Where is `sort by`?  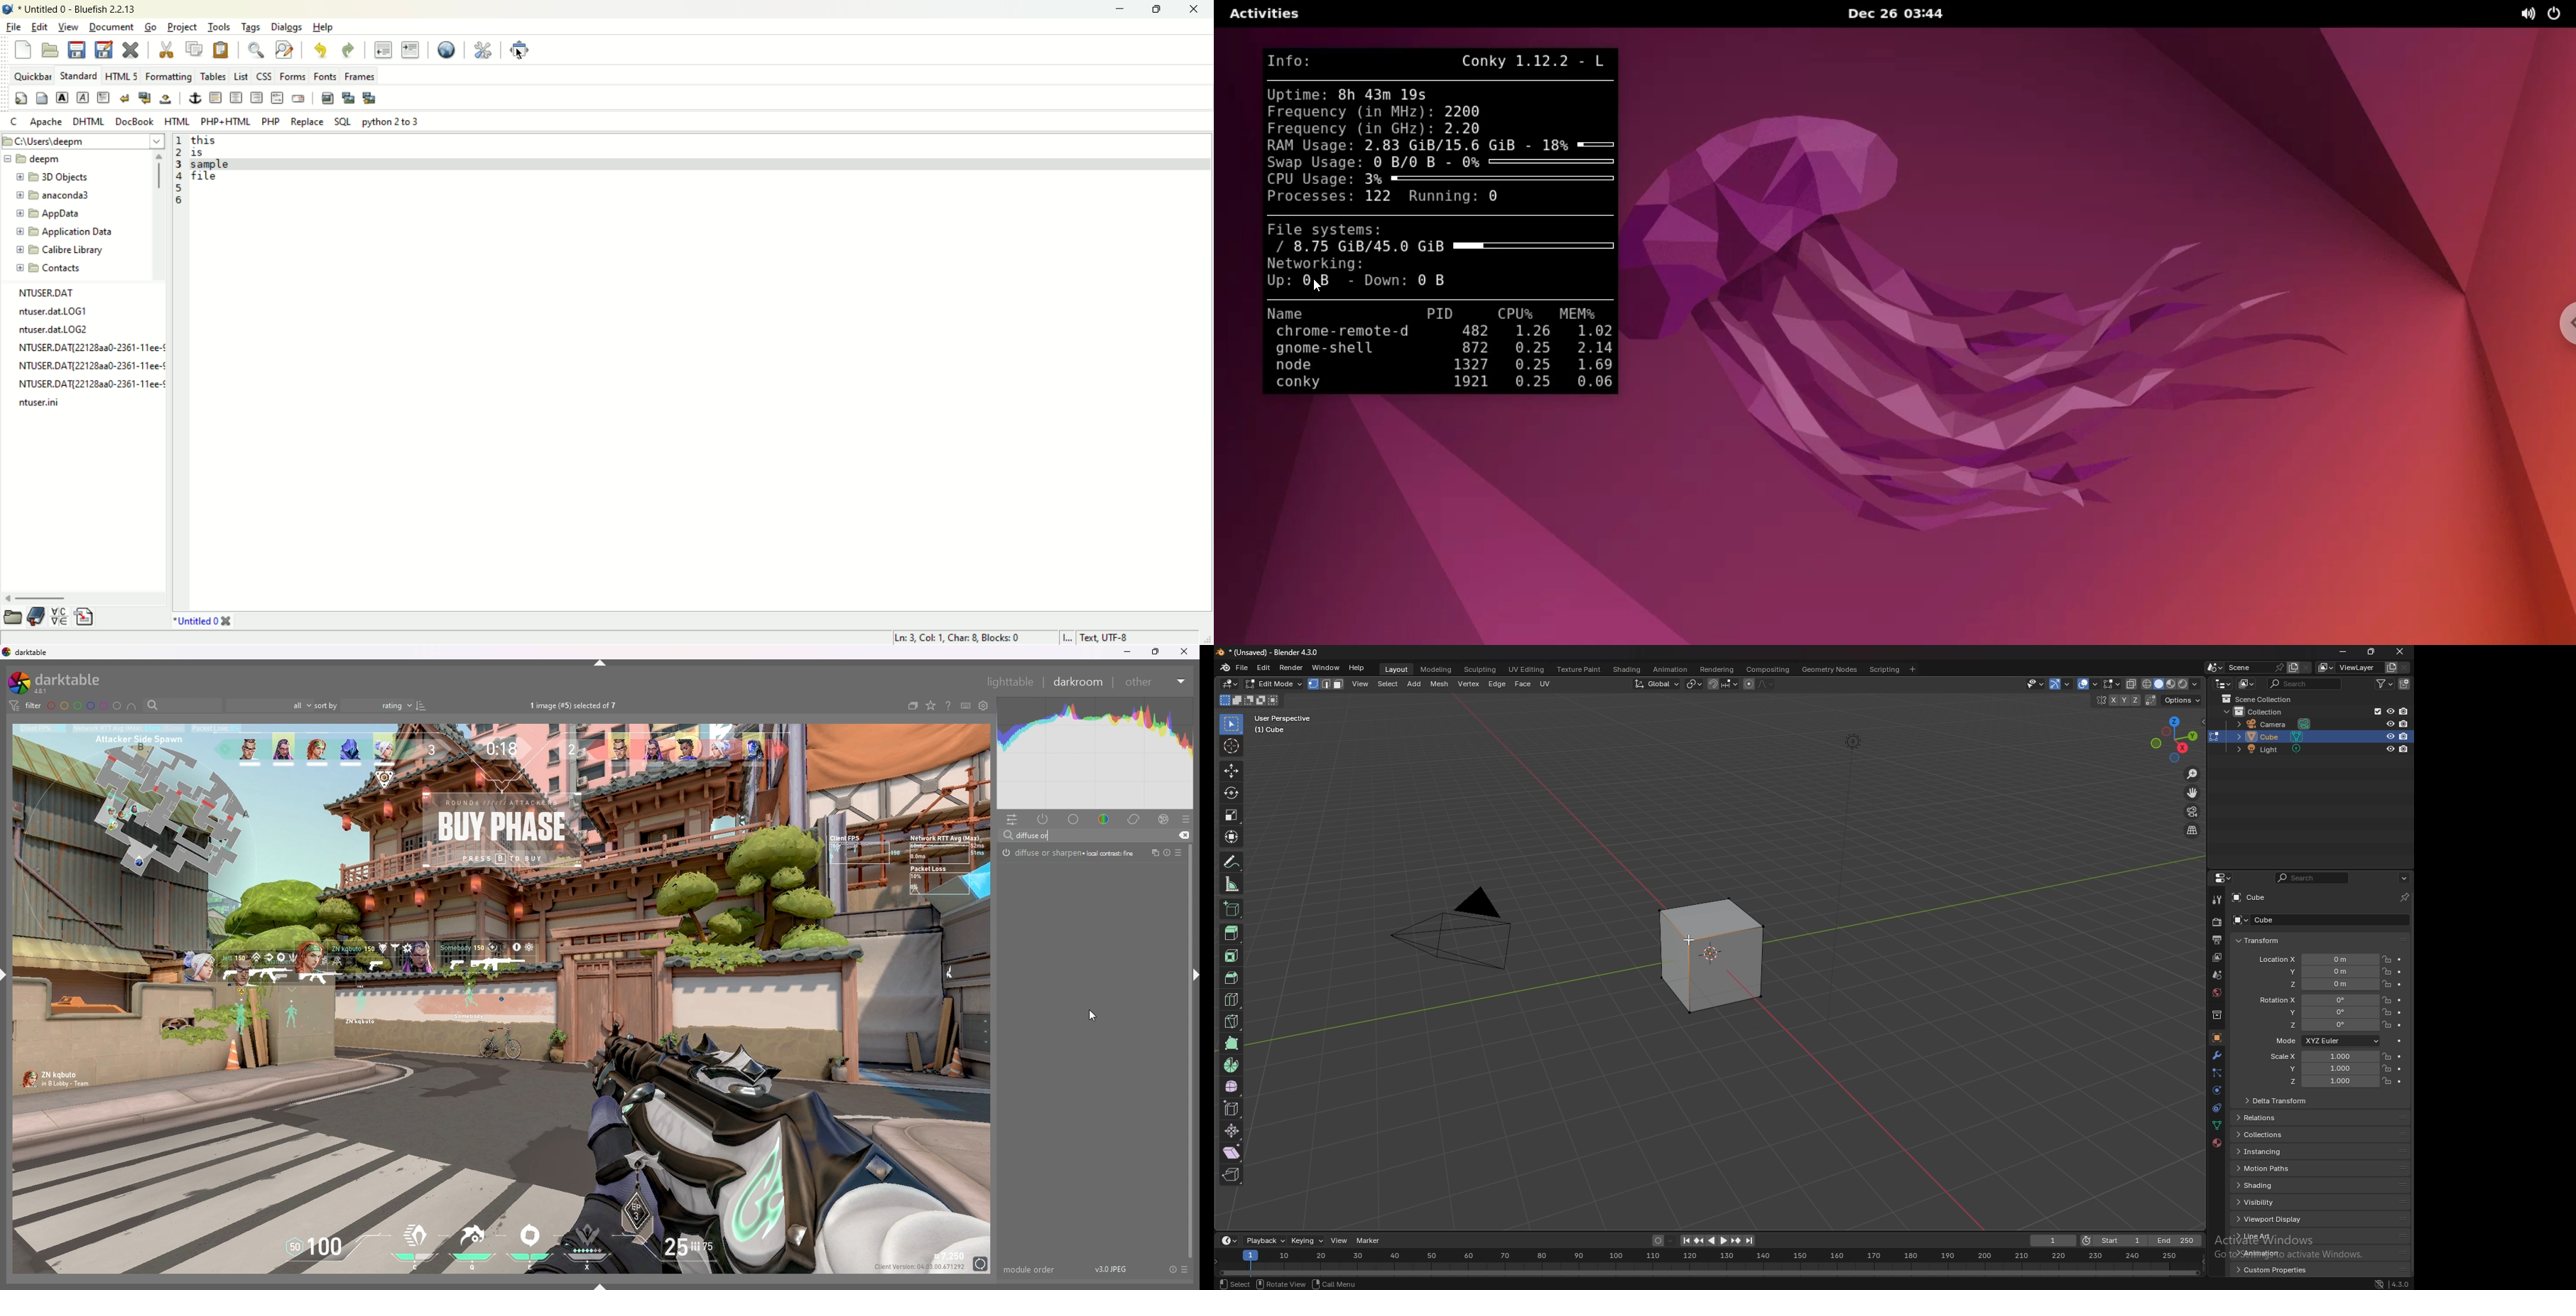
sort by is located at coordinates (364, 705).